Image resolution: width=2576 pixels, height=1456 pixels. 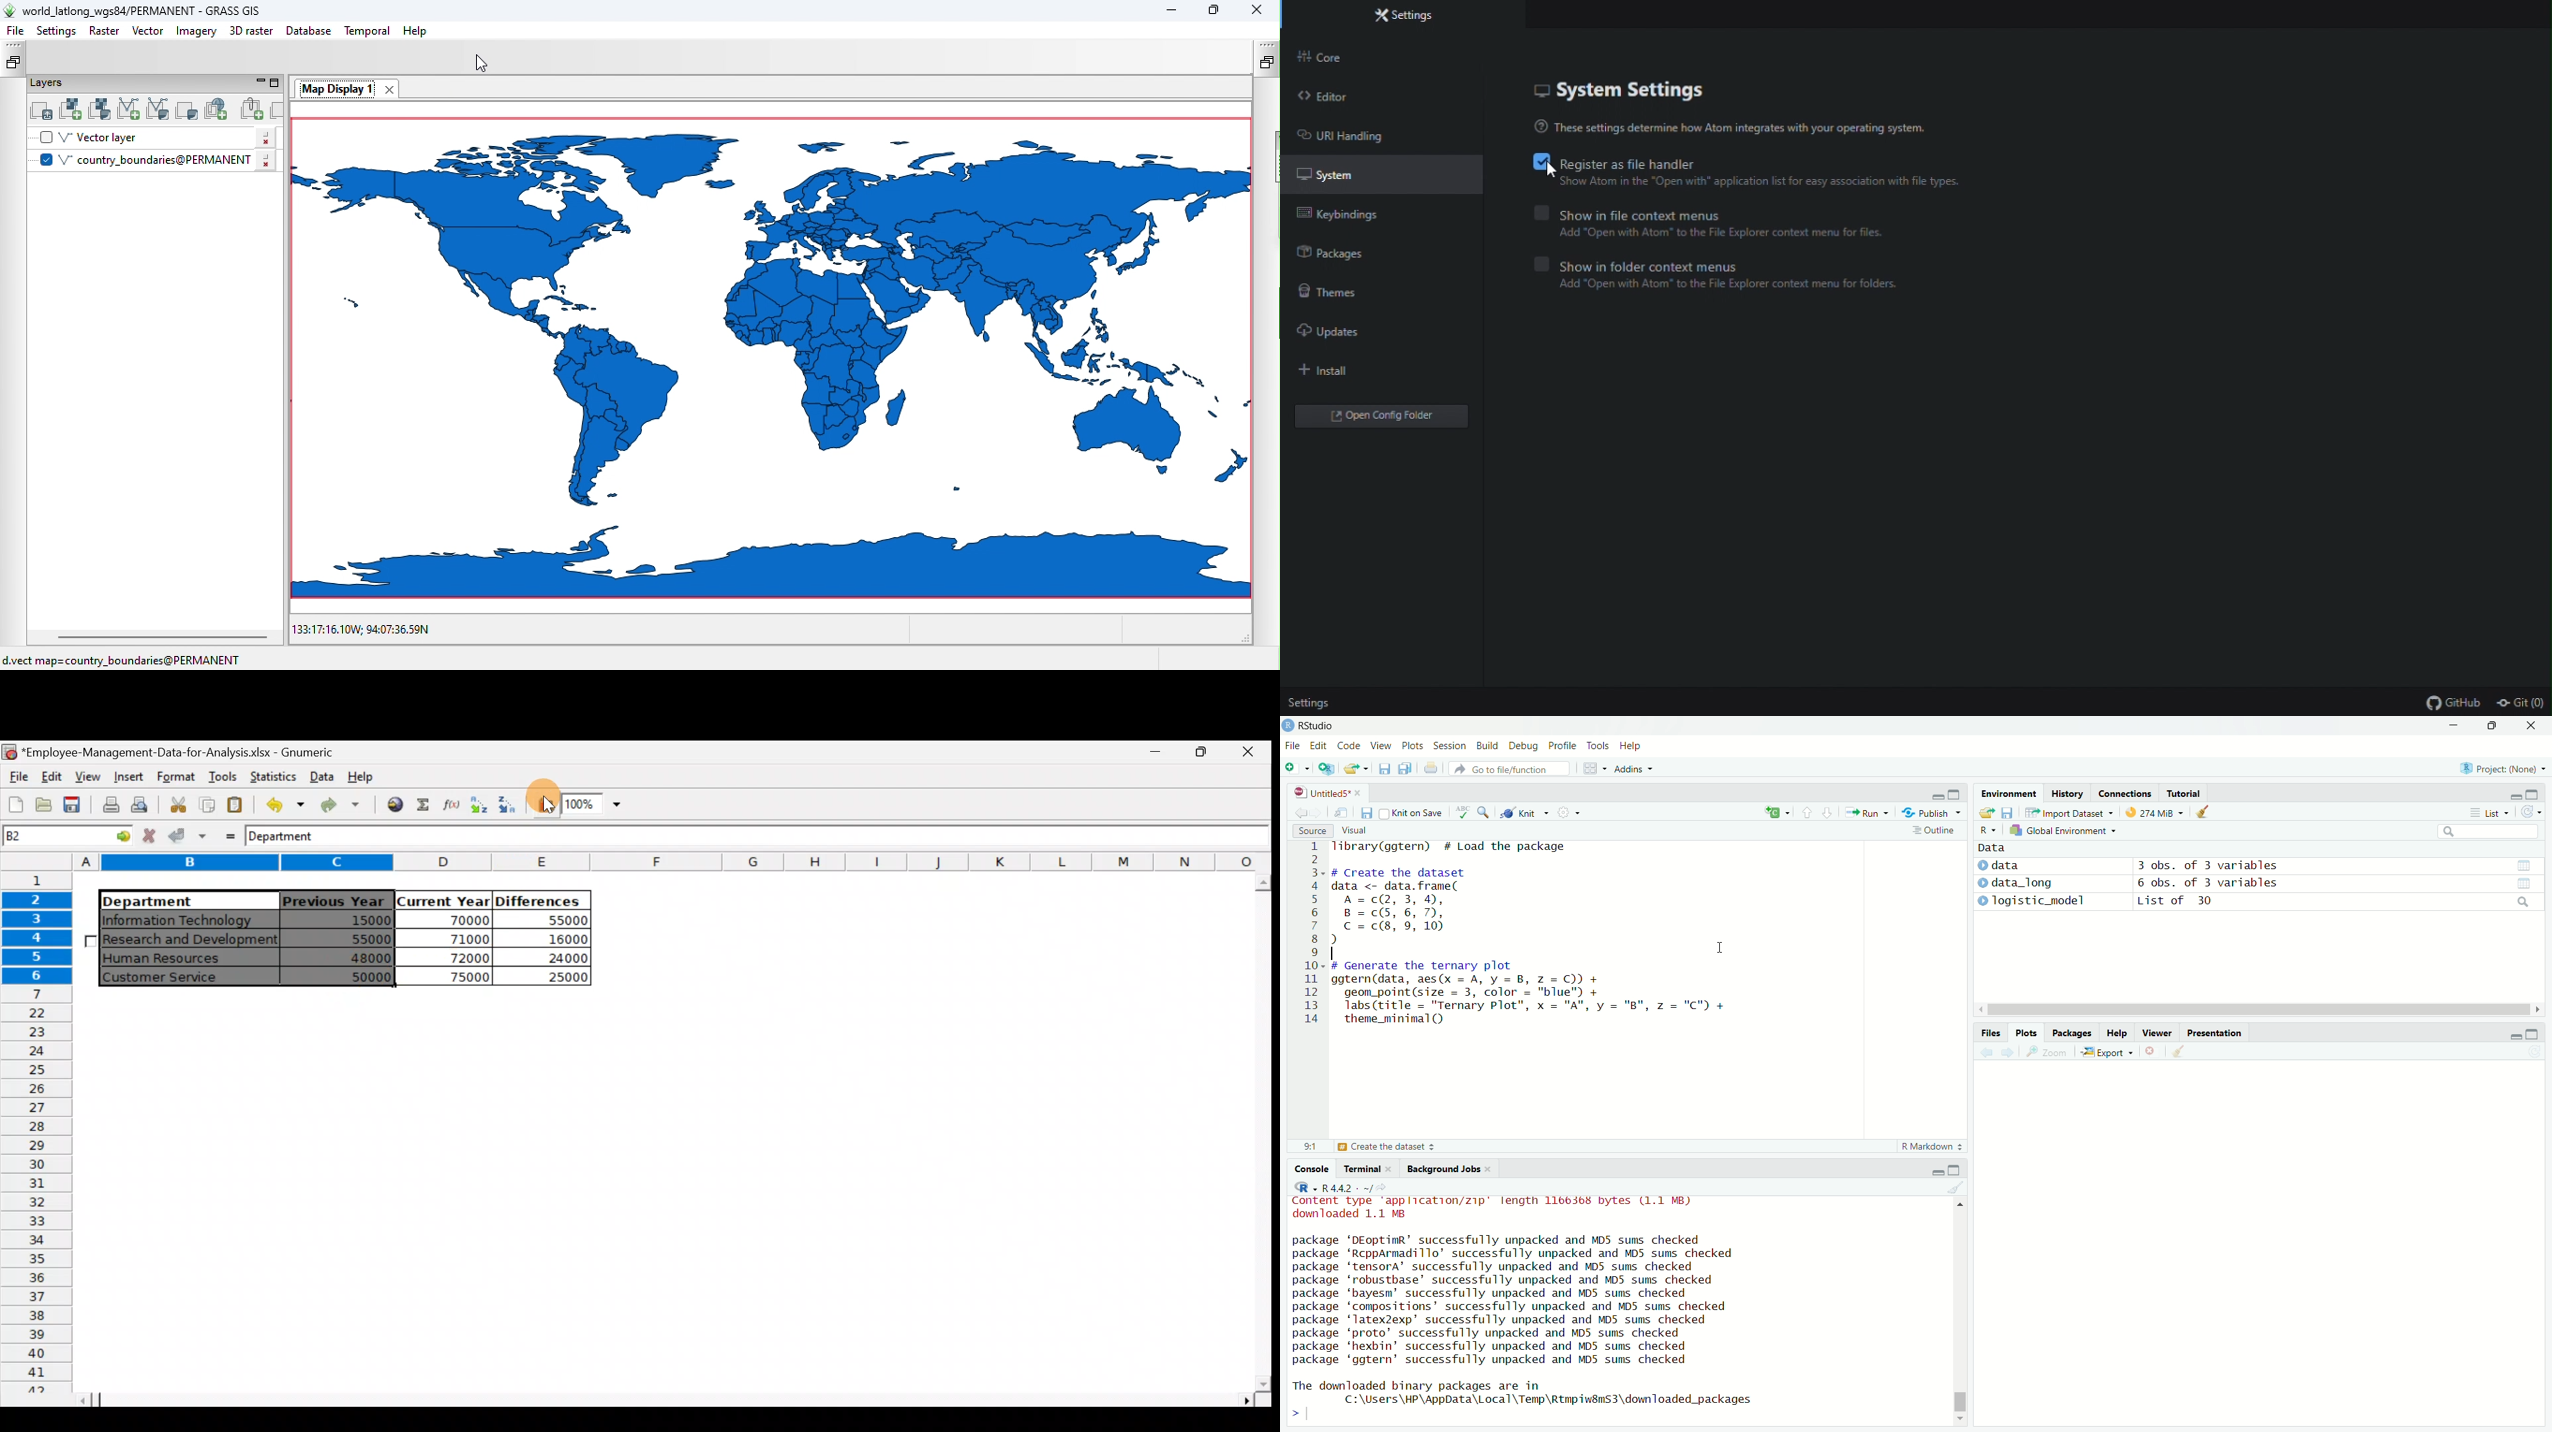 What do you see at coordinates (334, 898) in the screenshot?
I see `Previous Year` at bounding box center [334, 898].